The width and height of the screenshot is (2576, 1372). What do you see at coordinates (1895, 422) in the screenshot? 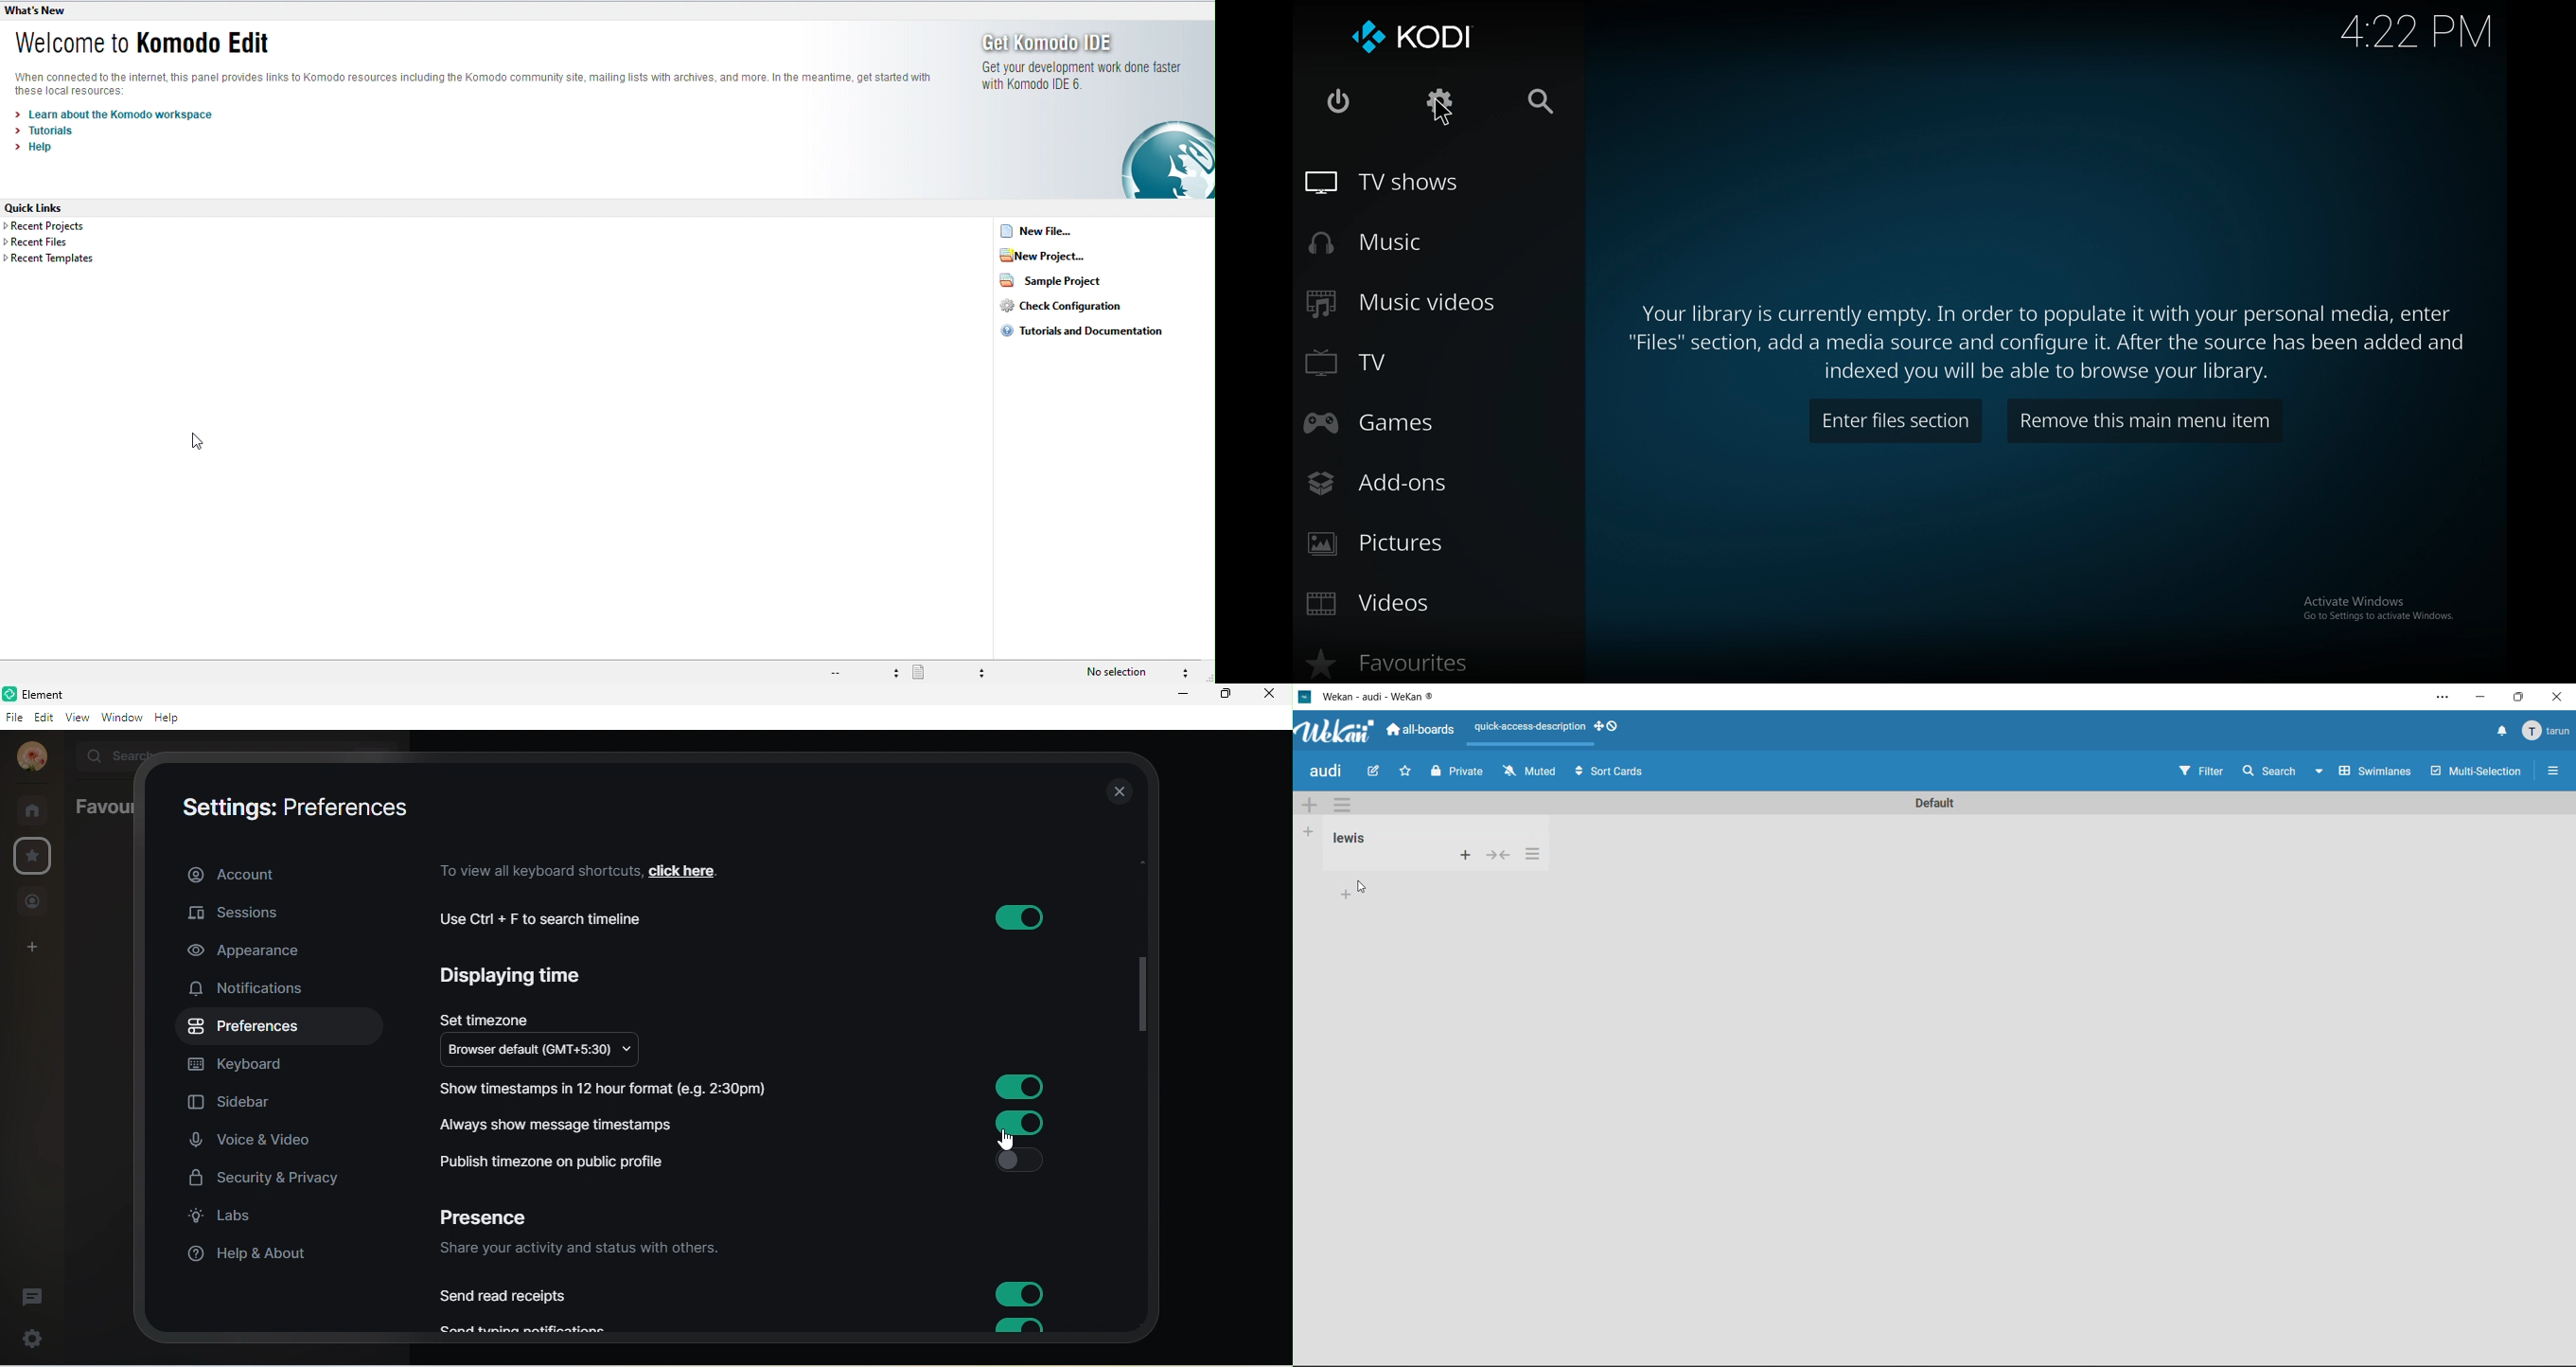
I see `enter files section` at bounding box center [1895, 422].